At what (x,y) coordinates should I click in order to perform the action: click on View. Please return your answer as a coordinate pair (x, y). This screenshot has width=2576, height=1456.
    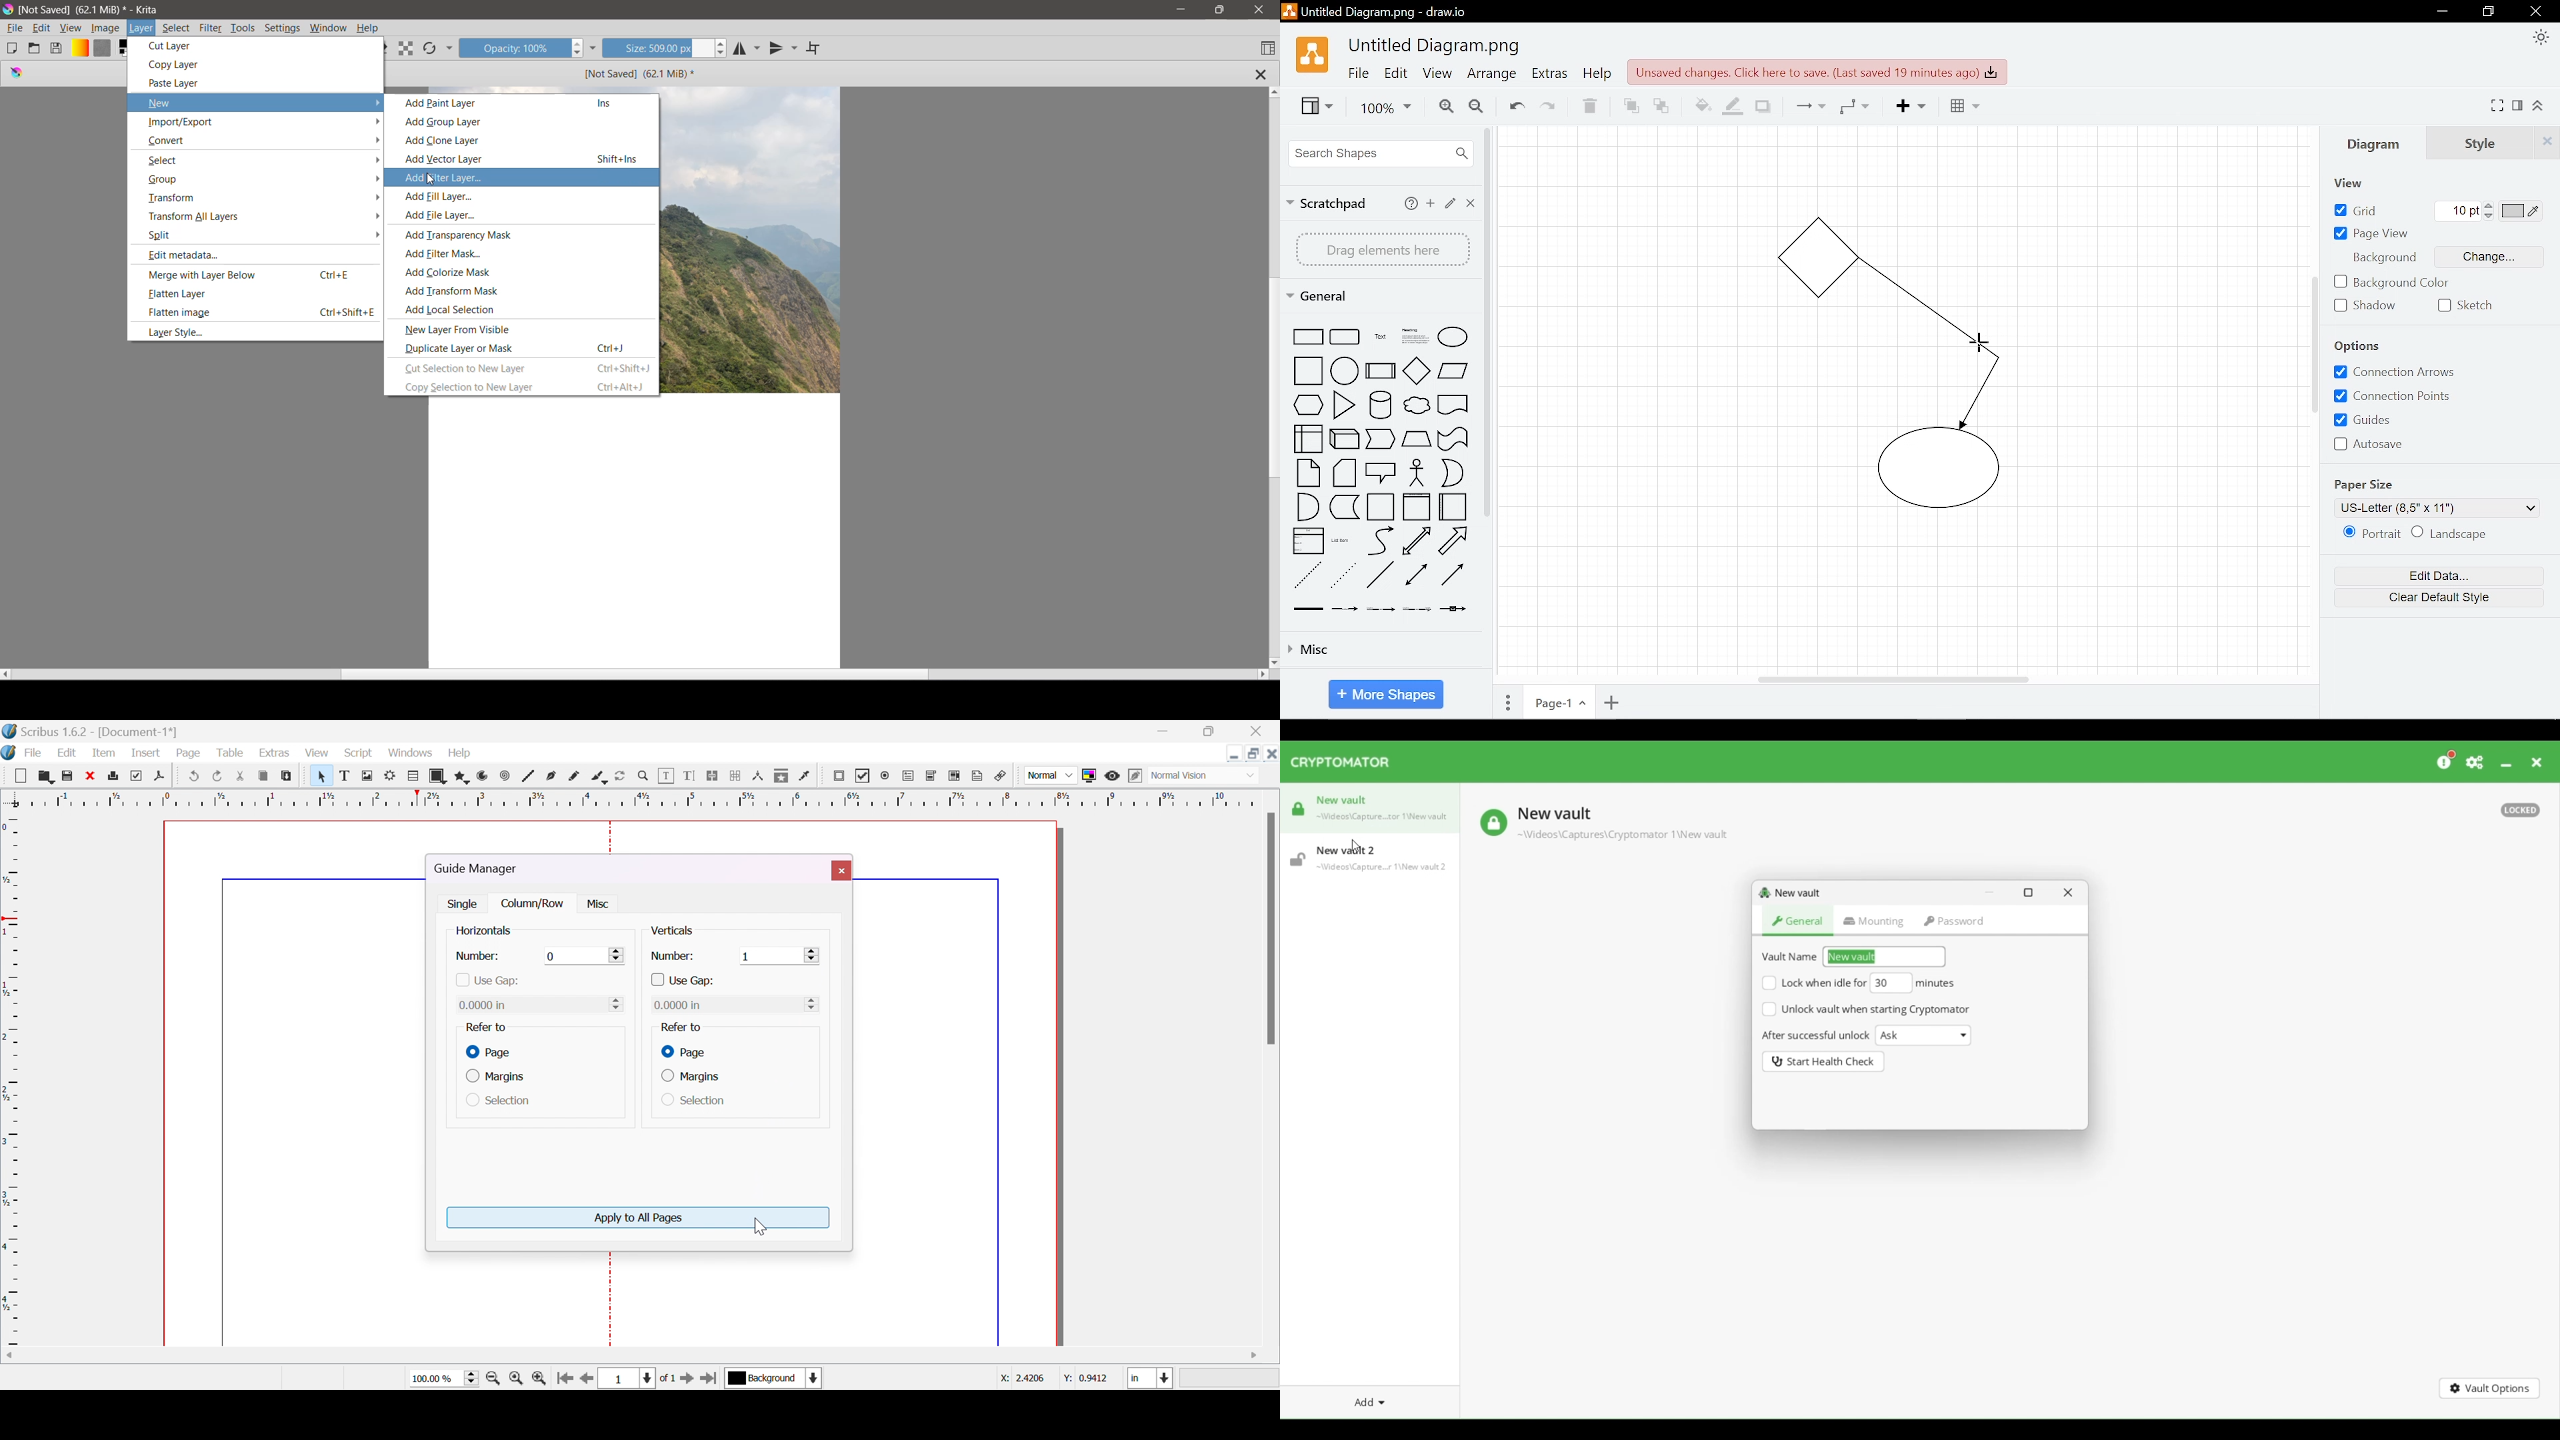
    Looking at the image, I should click on (71, 28).